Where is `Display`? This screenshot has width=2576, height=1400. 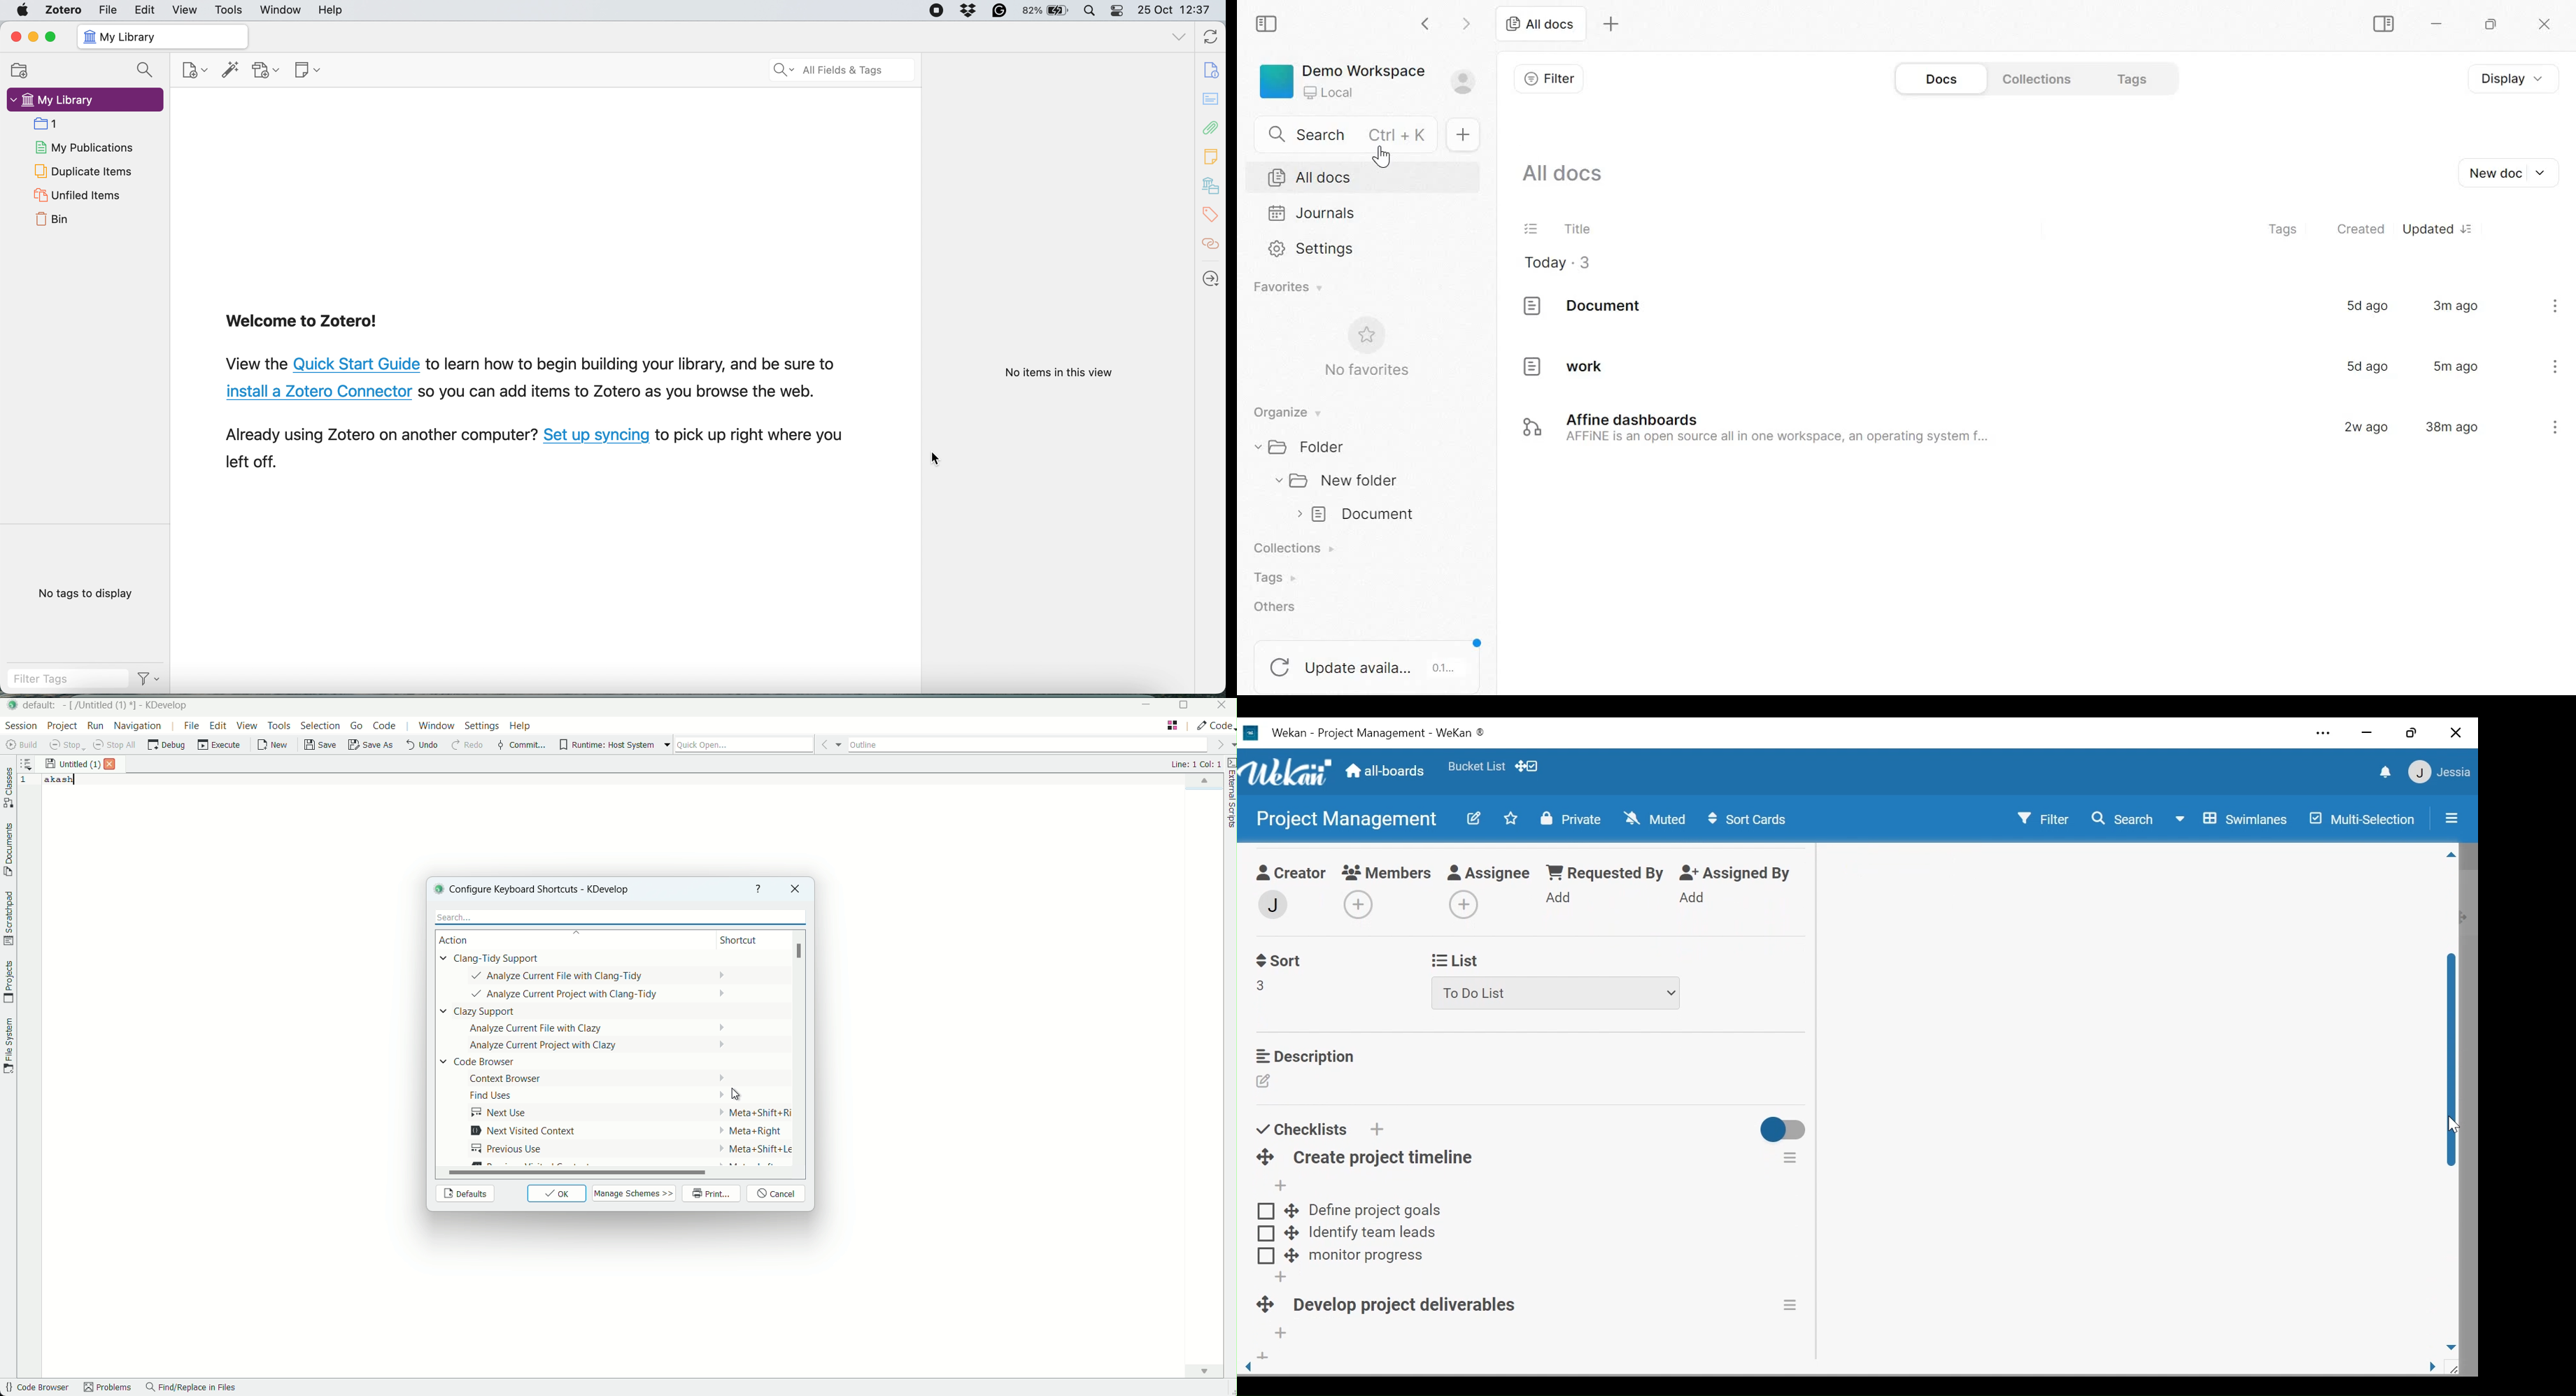
Display is located at coordinates (2520, 77).